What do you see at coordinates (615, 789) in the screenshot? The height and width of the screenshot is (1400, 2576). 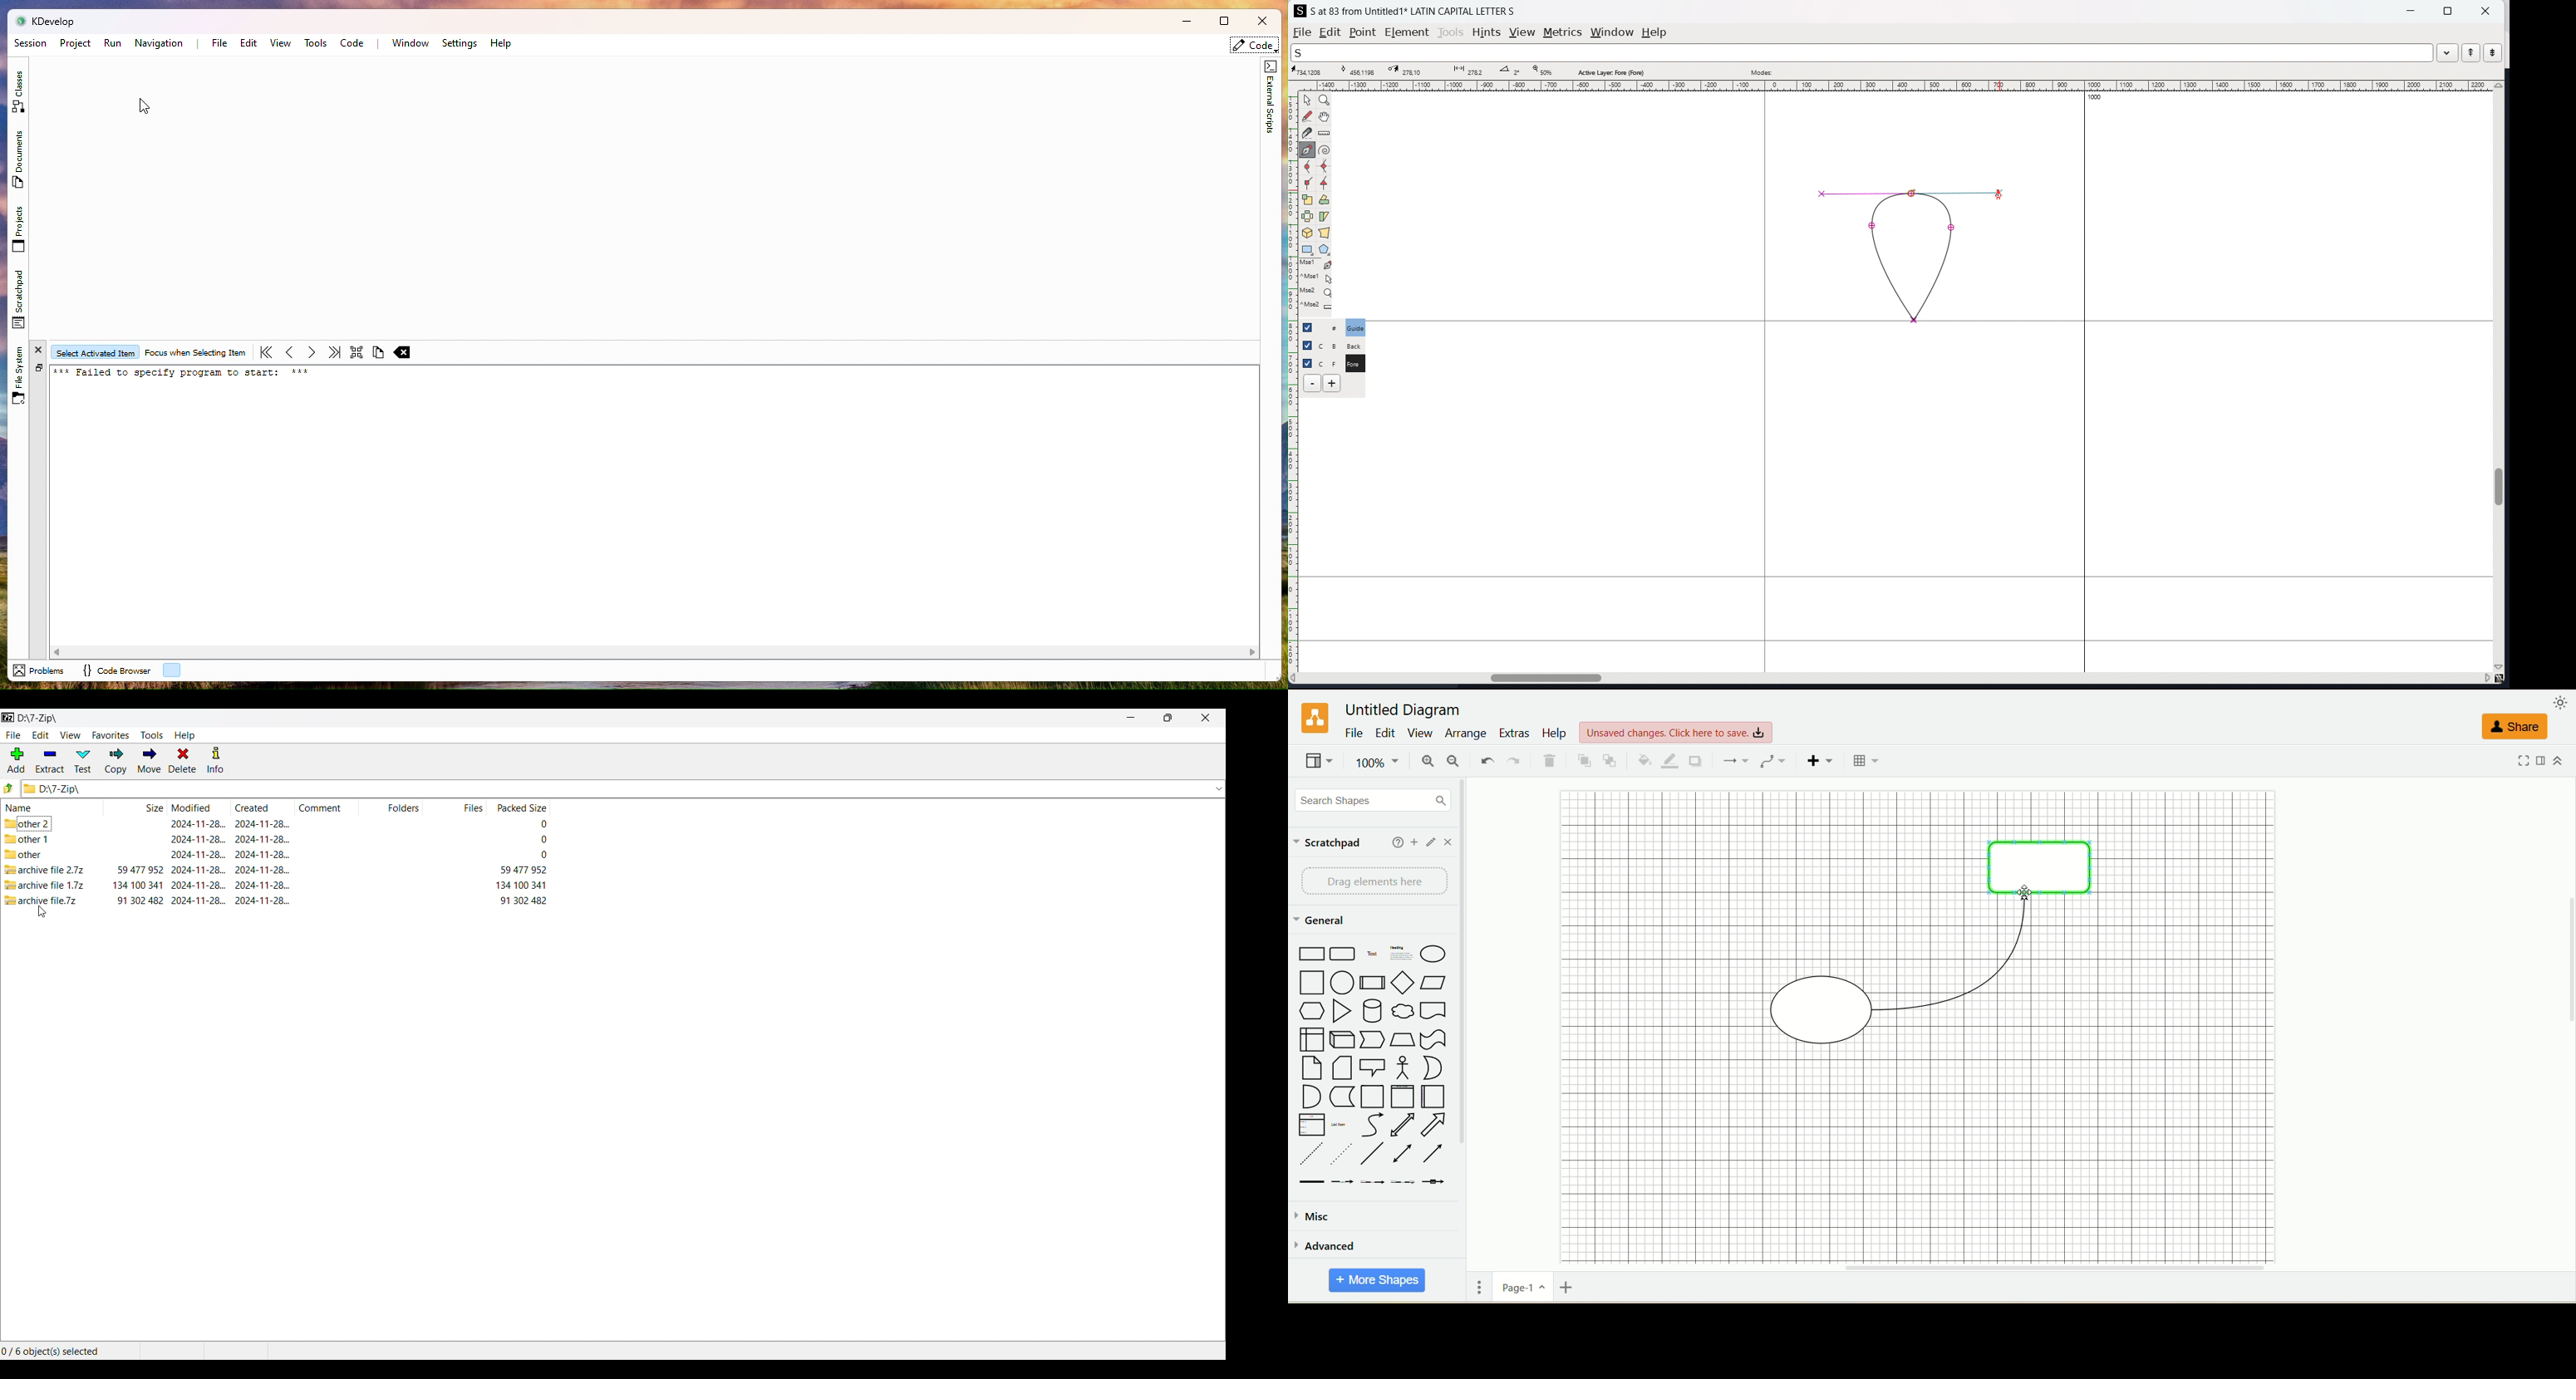 I see `Logo and location of current folder changed` at bounding box center [615, 789].